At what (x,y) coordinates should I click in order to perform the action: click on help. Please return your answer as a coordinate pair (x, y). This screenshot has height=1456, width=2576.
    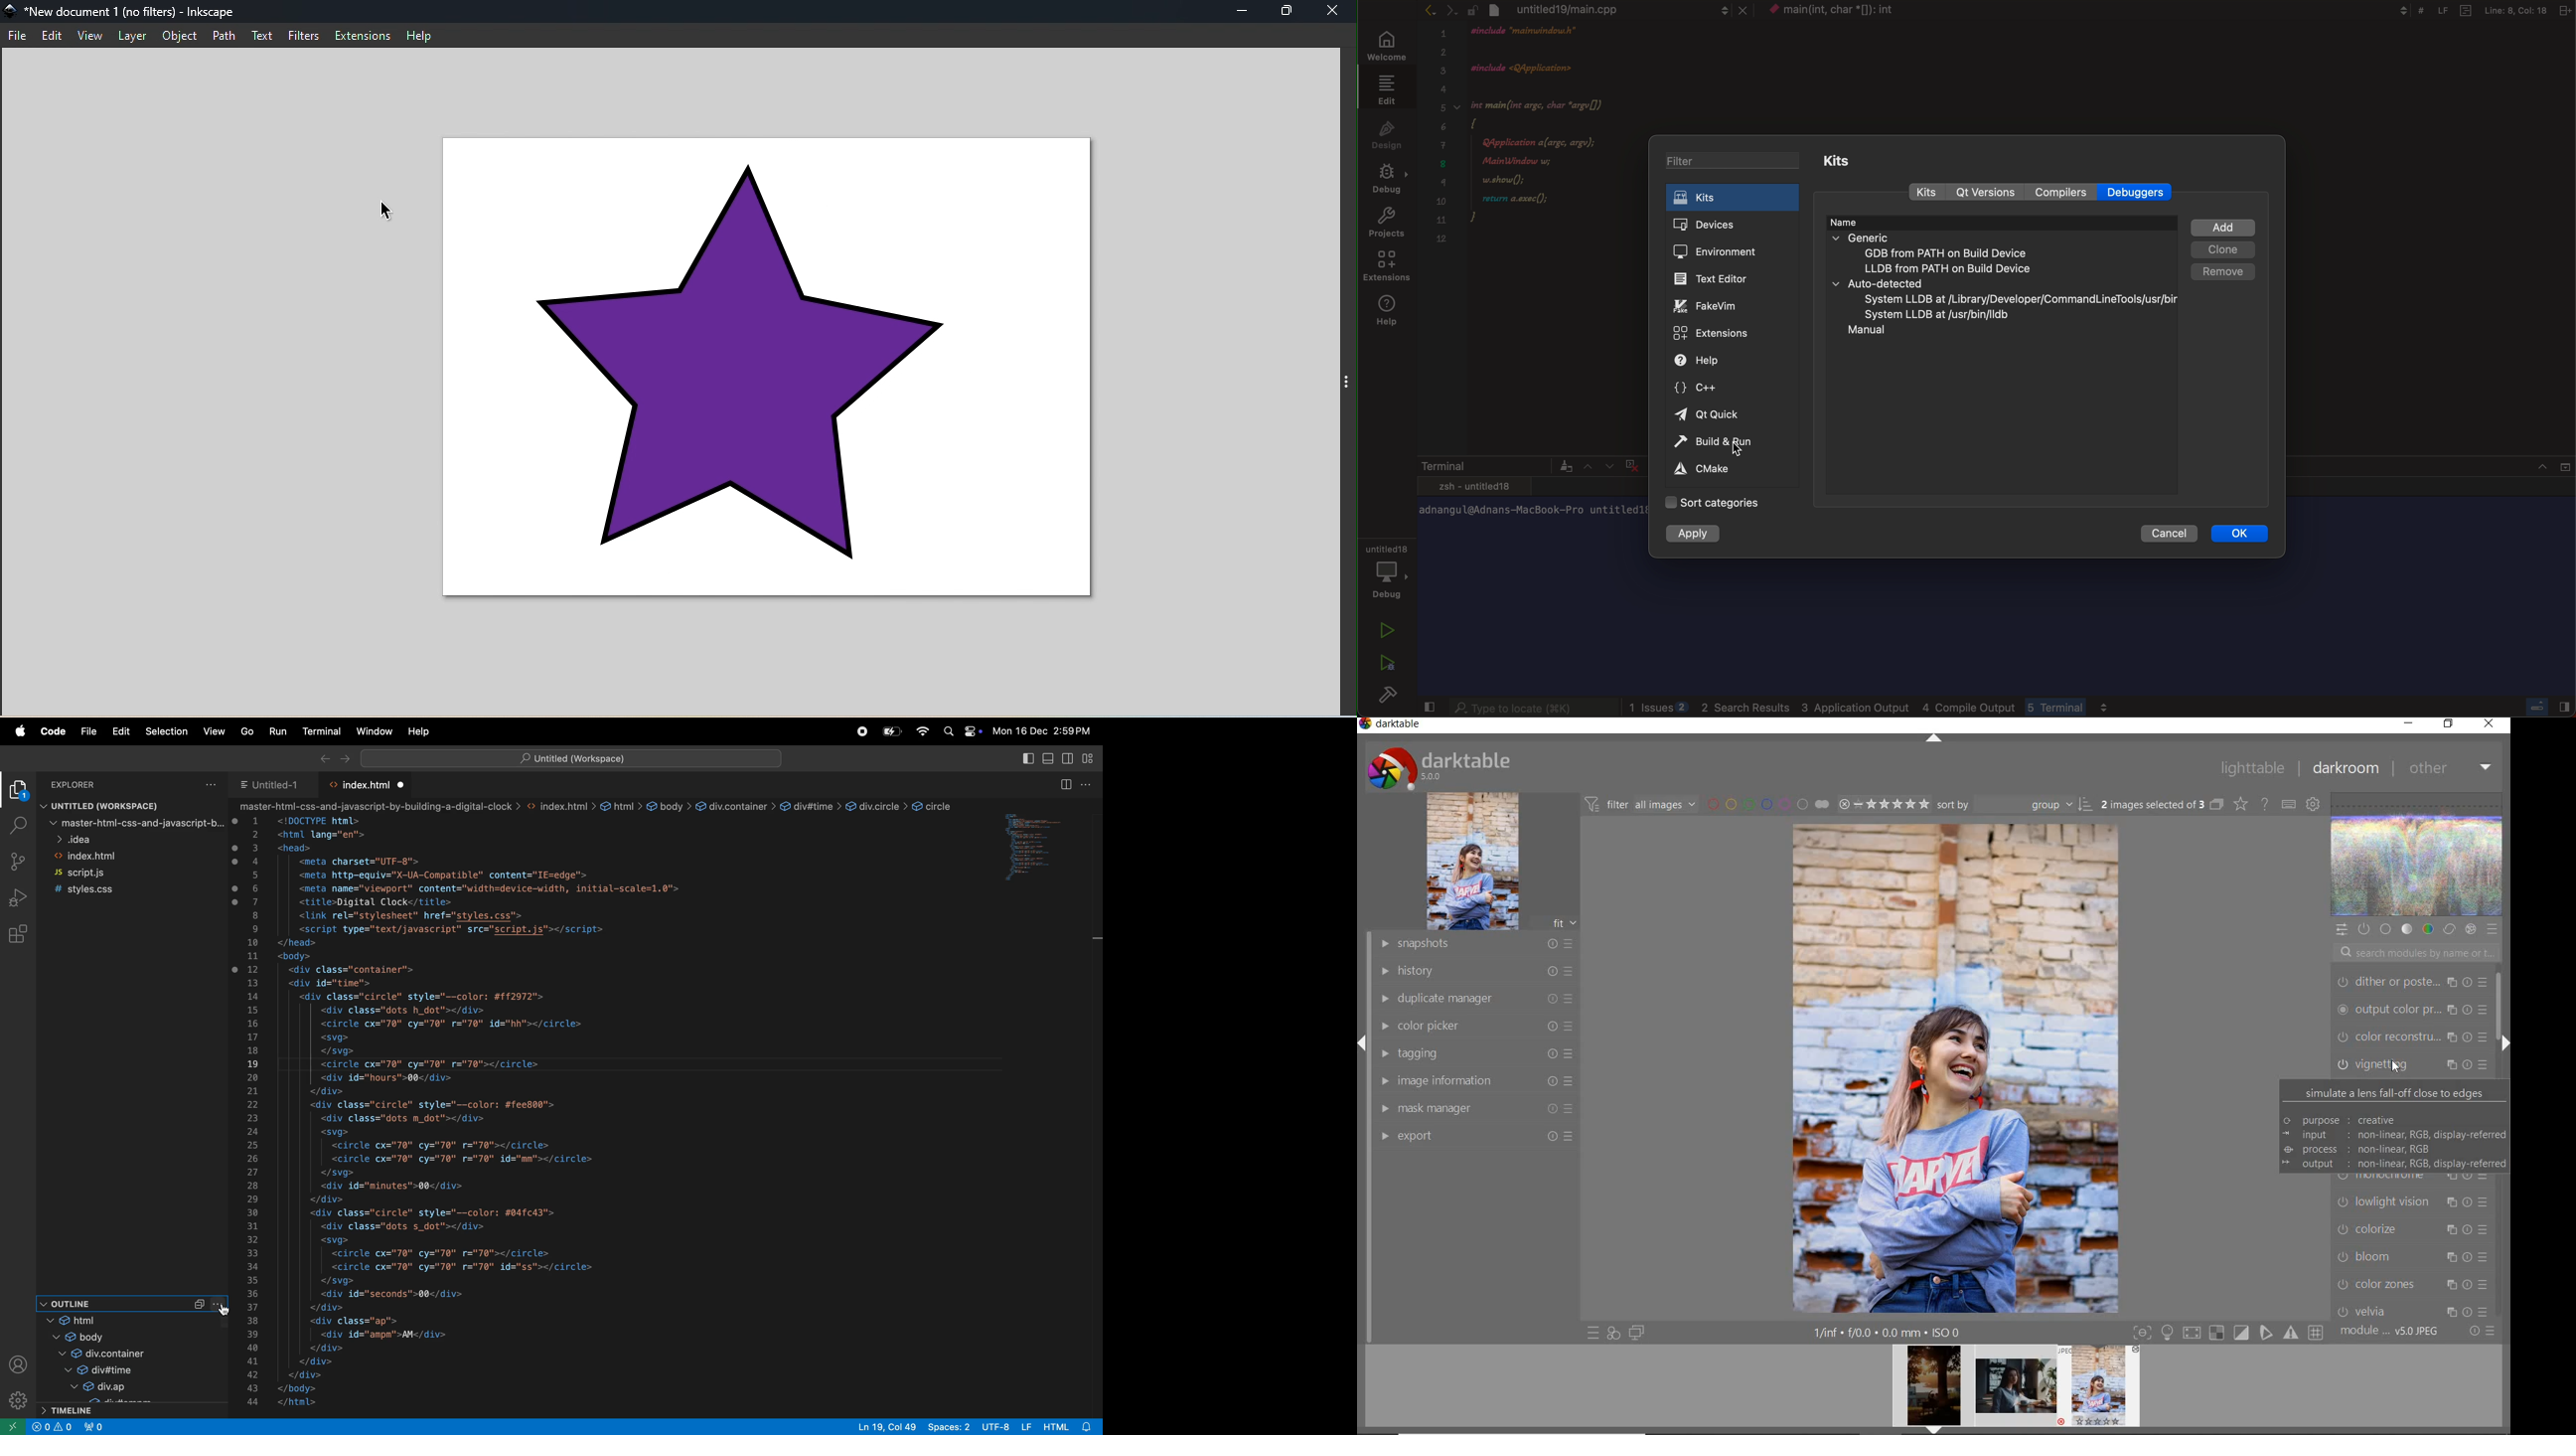
    Looking at the image, I should click on (420, 732).